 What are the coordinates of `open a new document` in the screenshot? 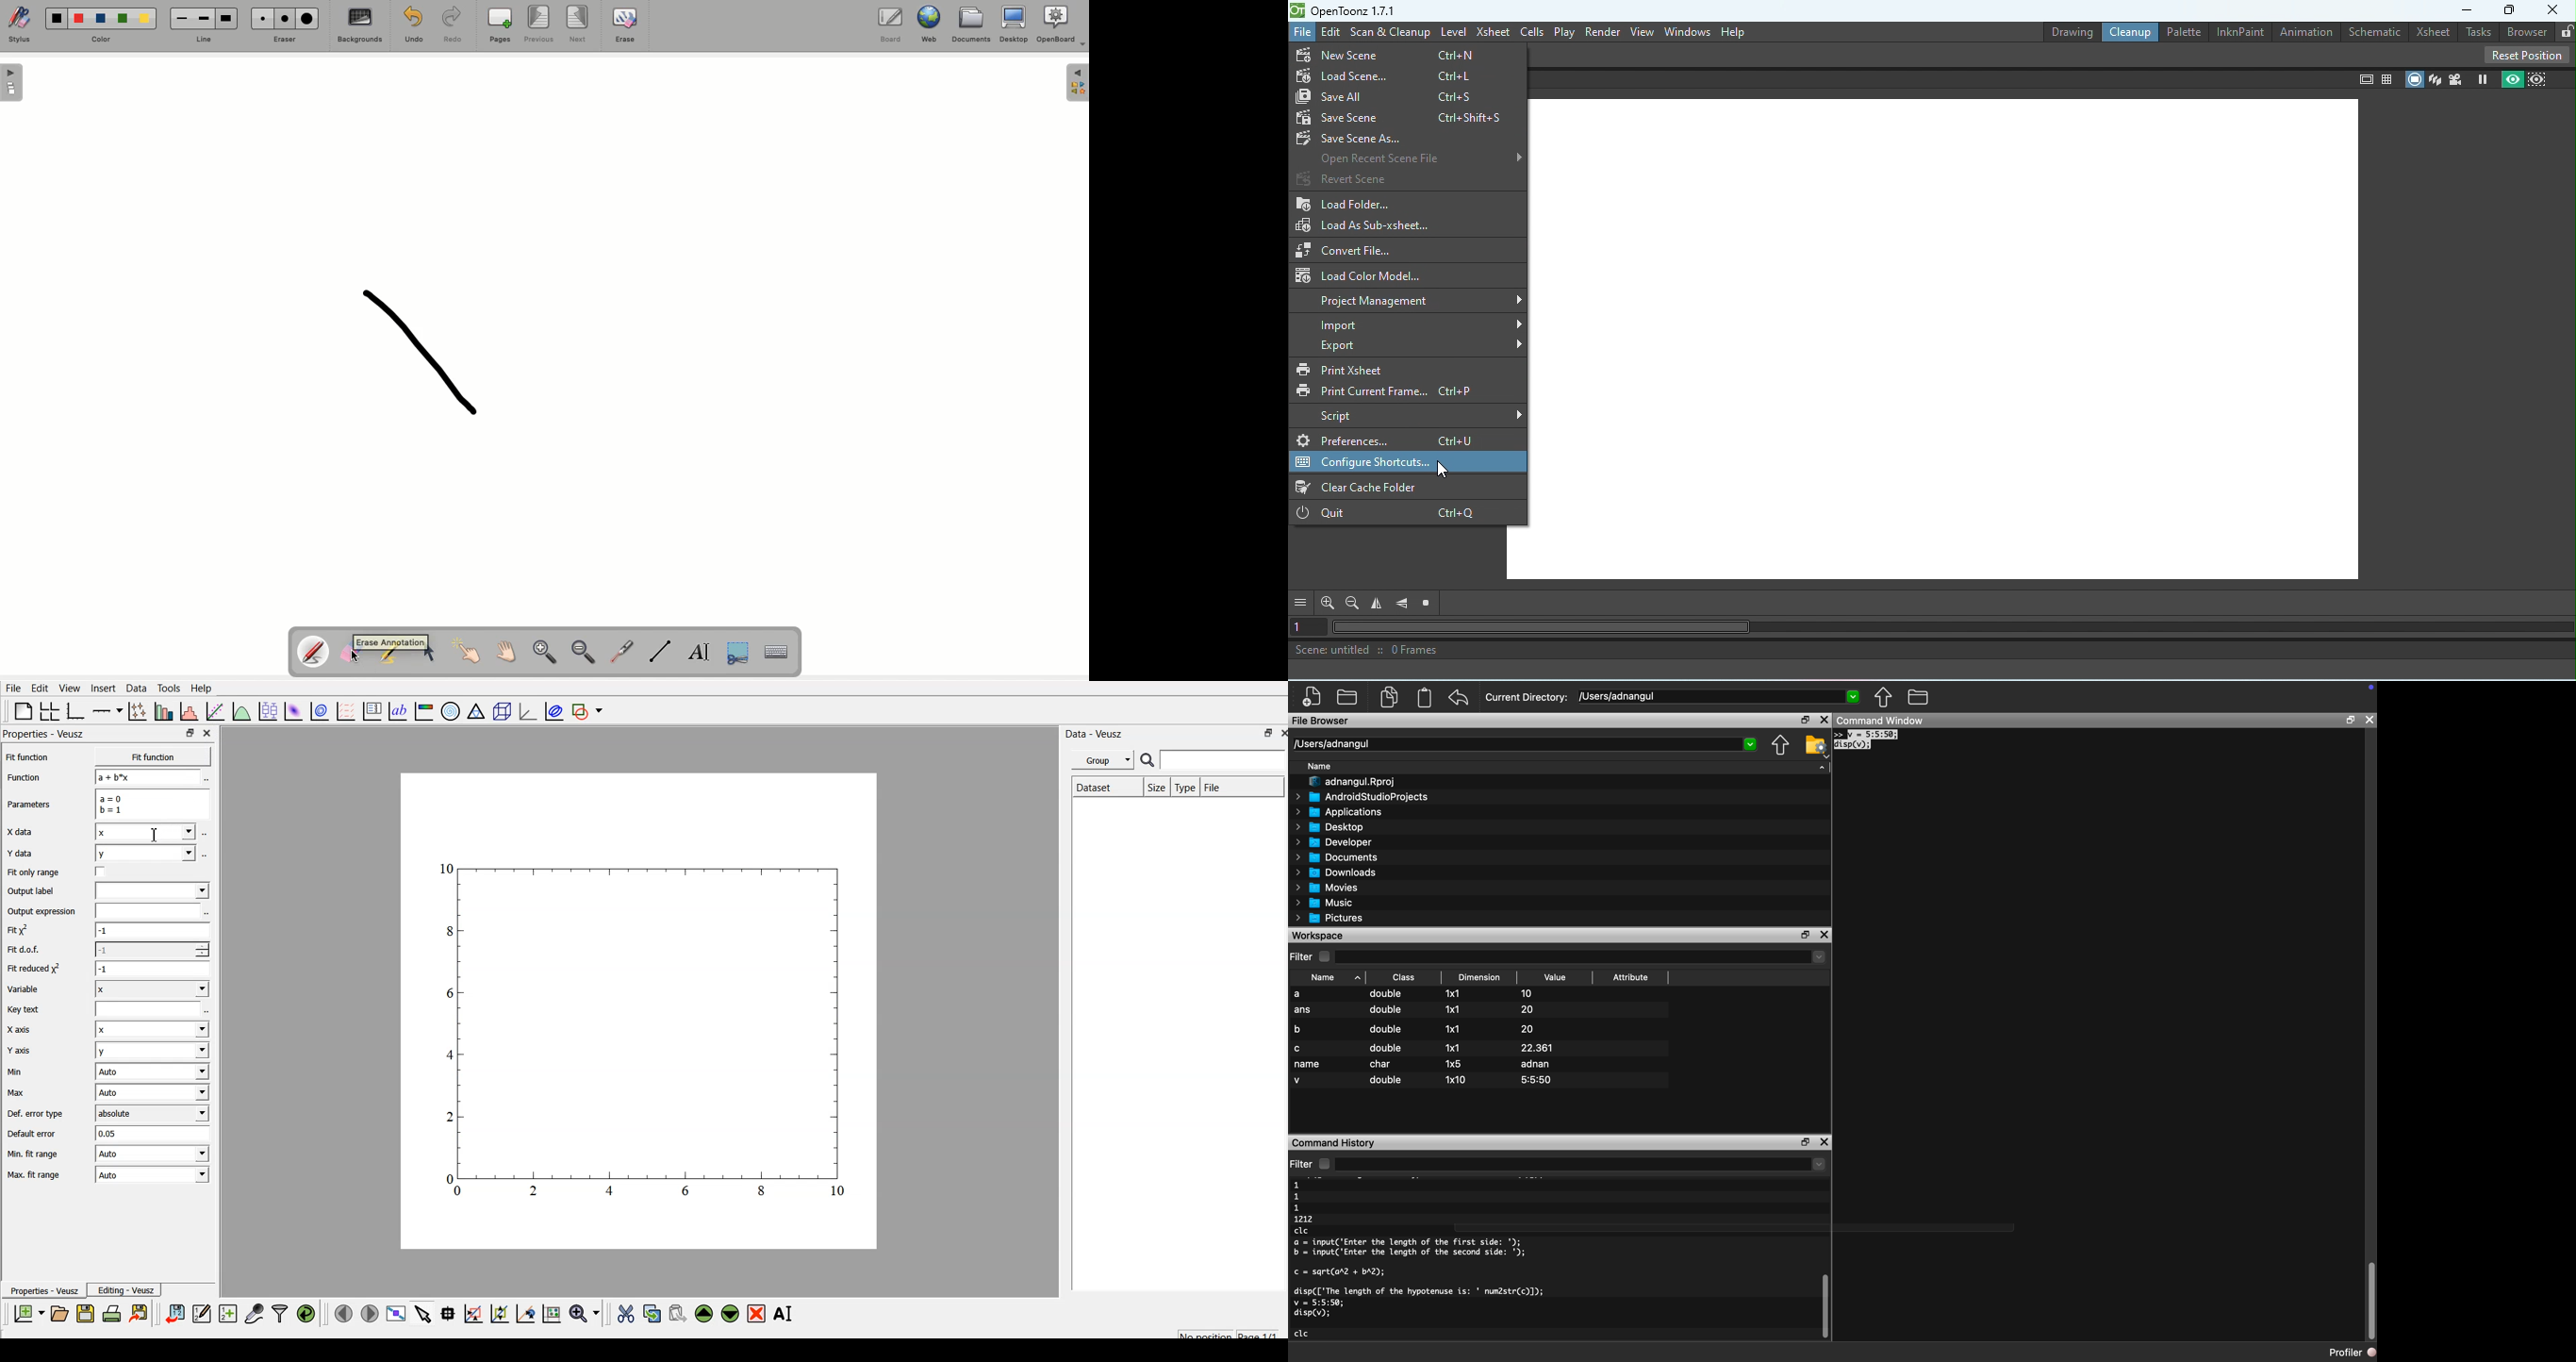 It's located at (59, 1316).